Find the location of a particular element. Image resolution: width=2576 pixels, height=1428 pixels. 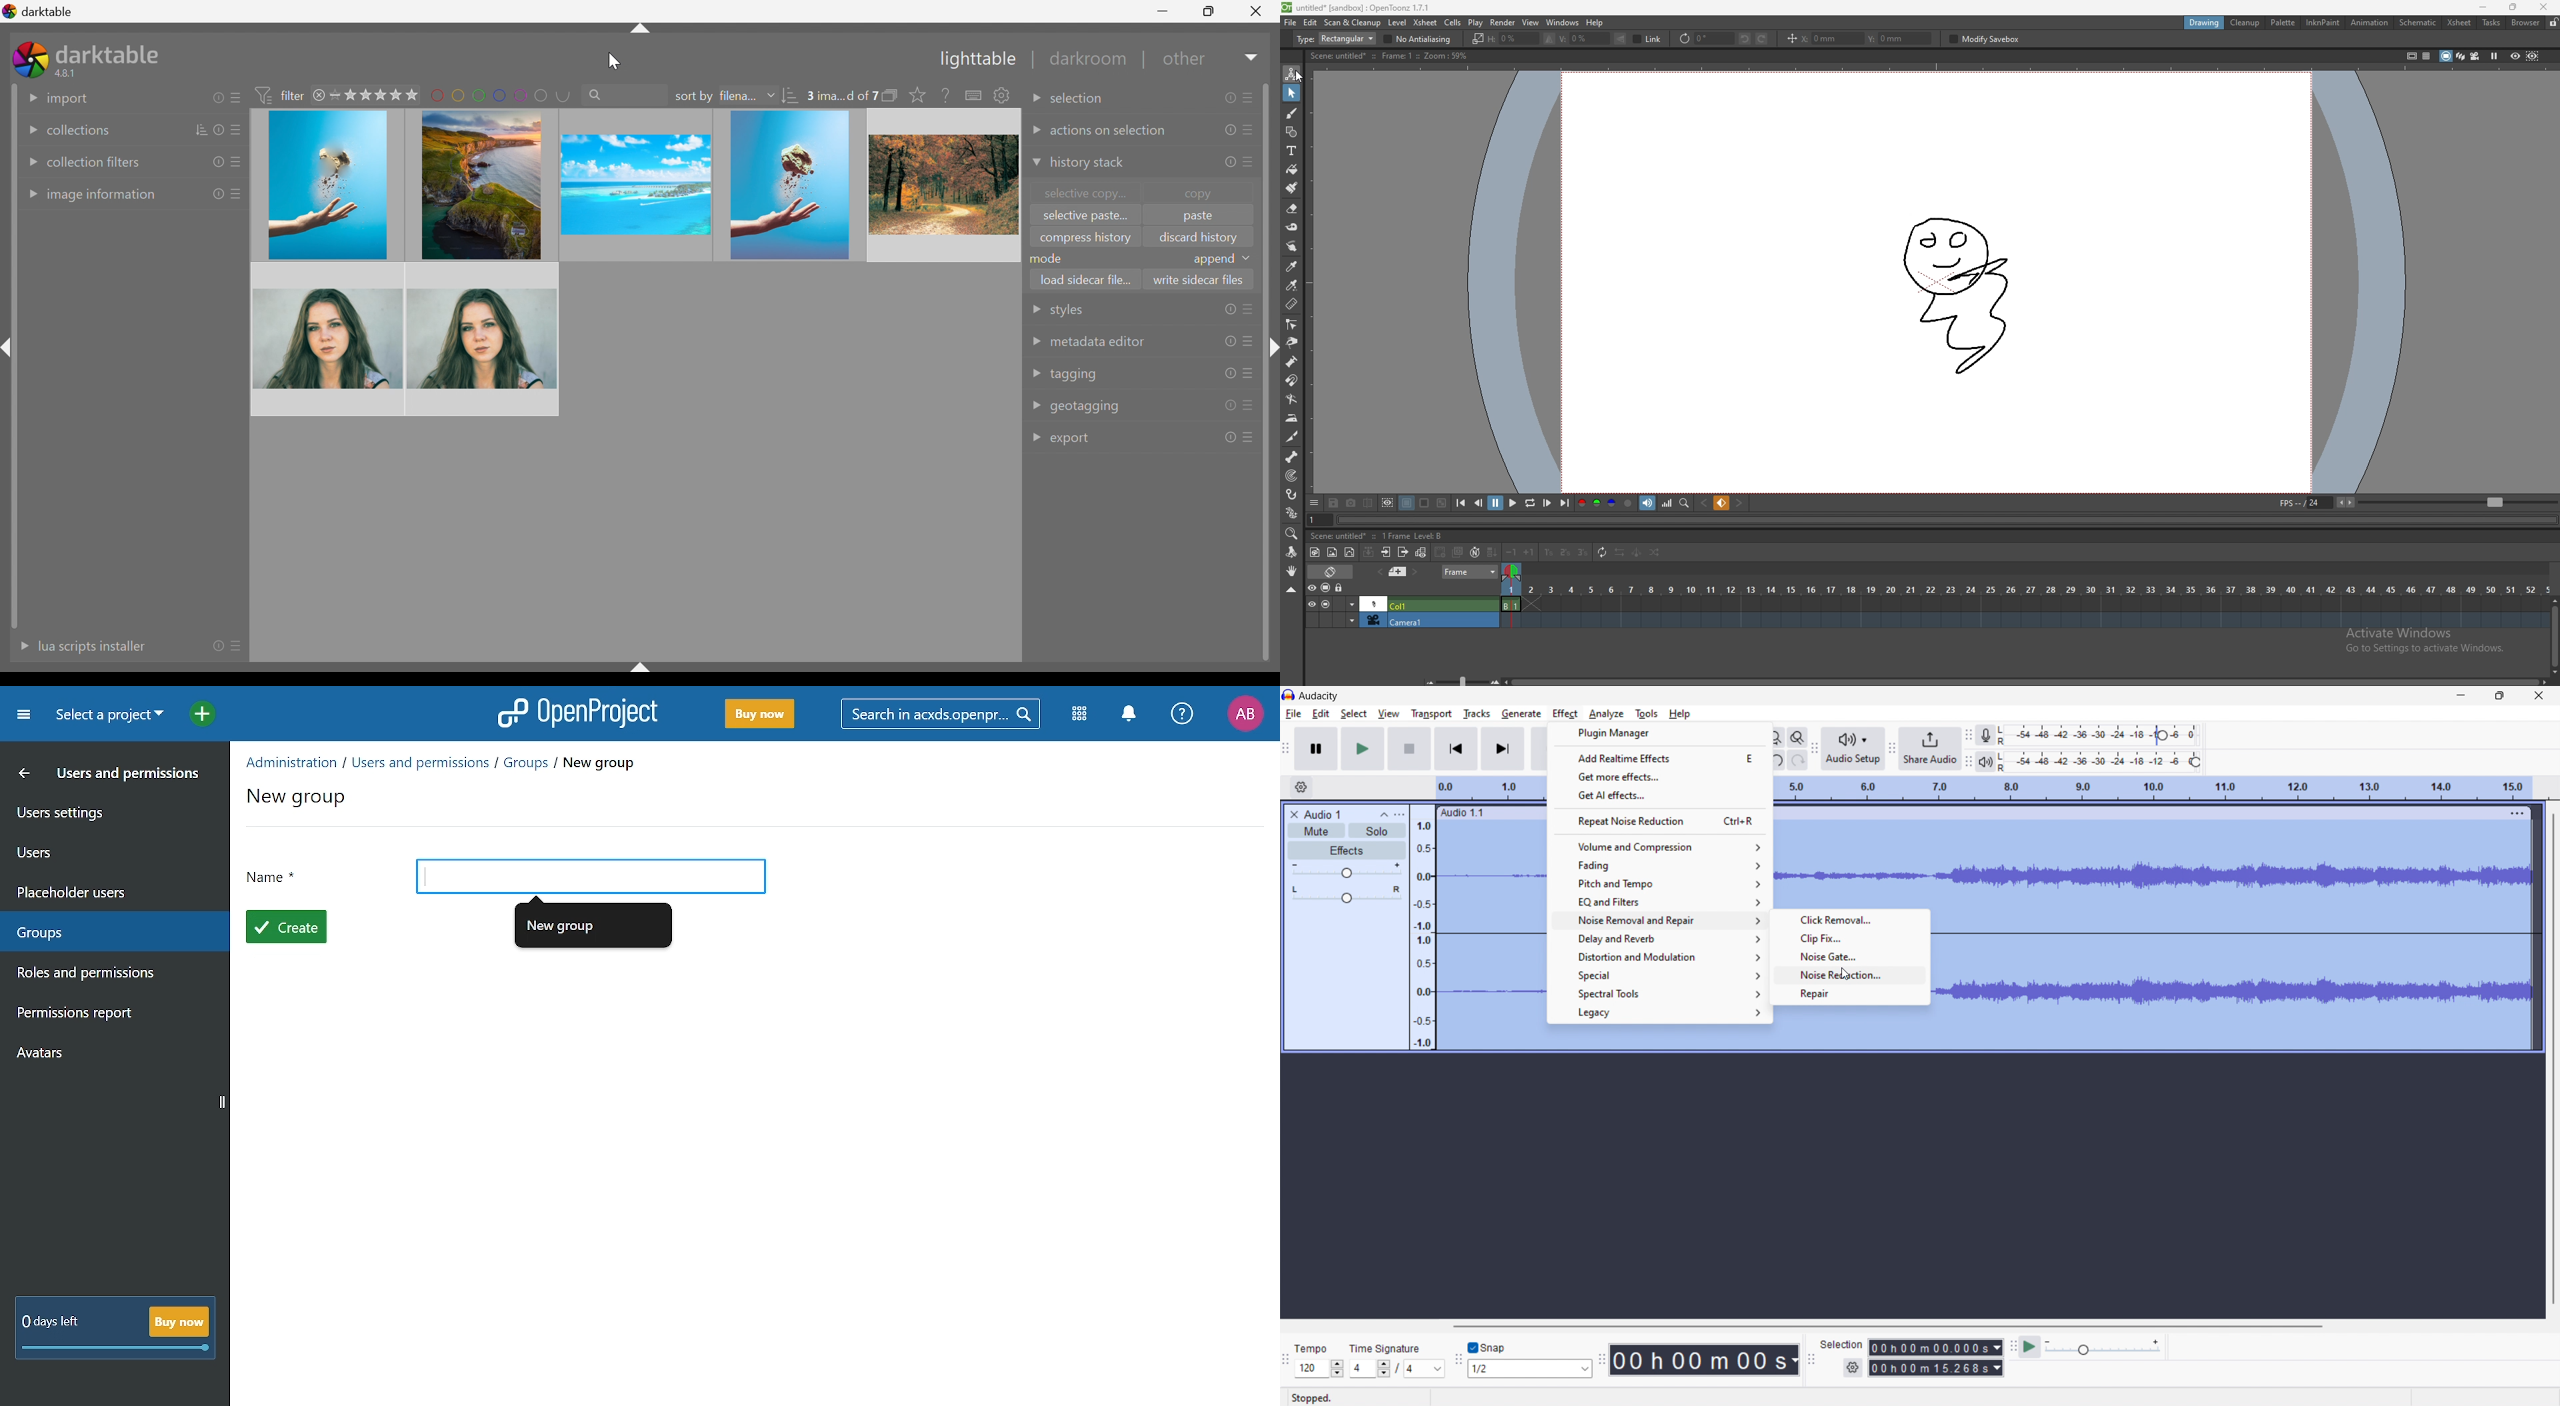

reset is located at coordinates (221, 129).